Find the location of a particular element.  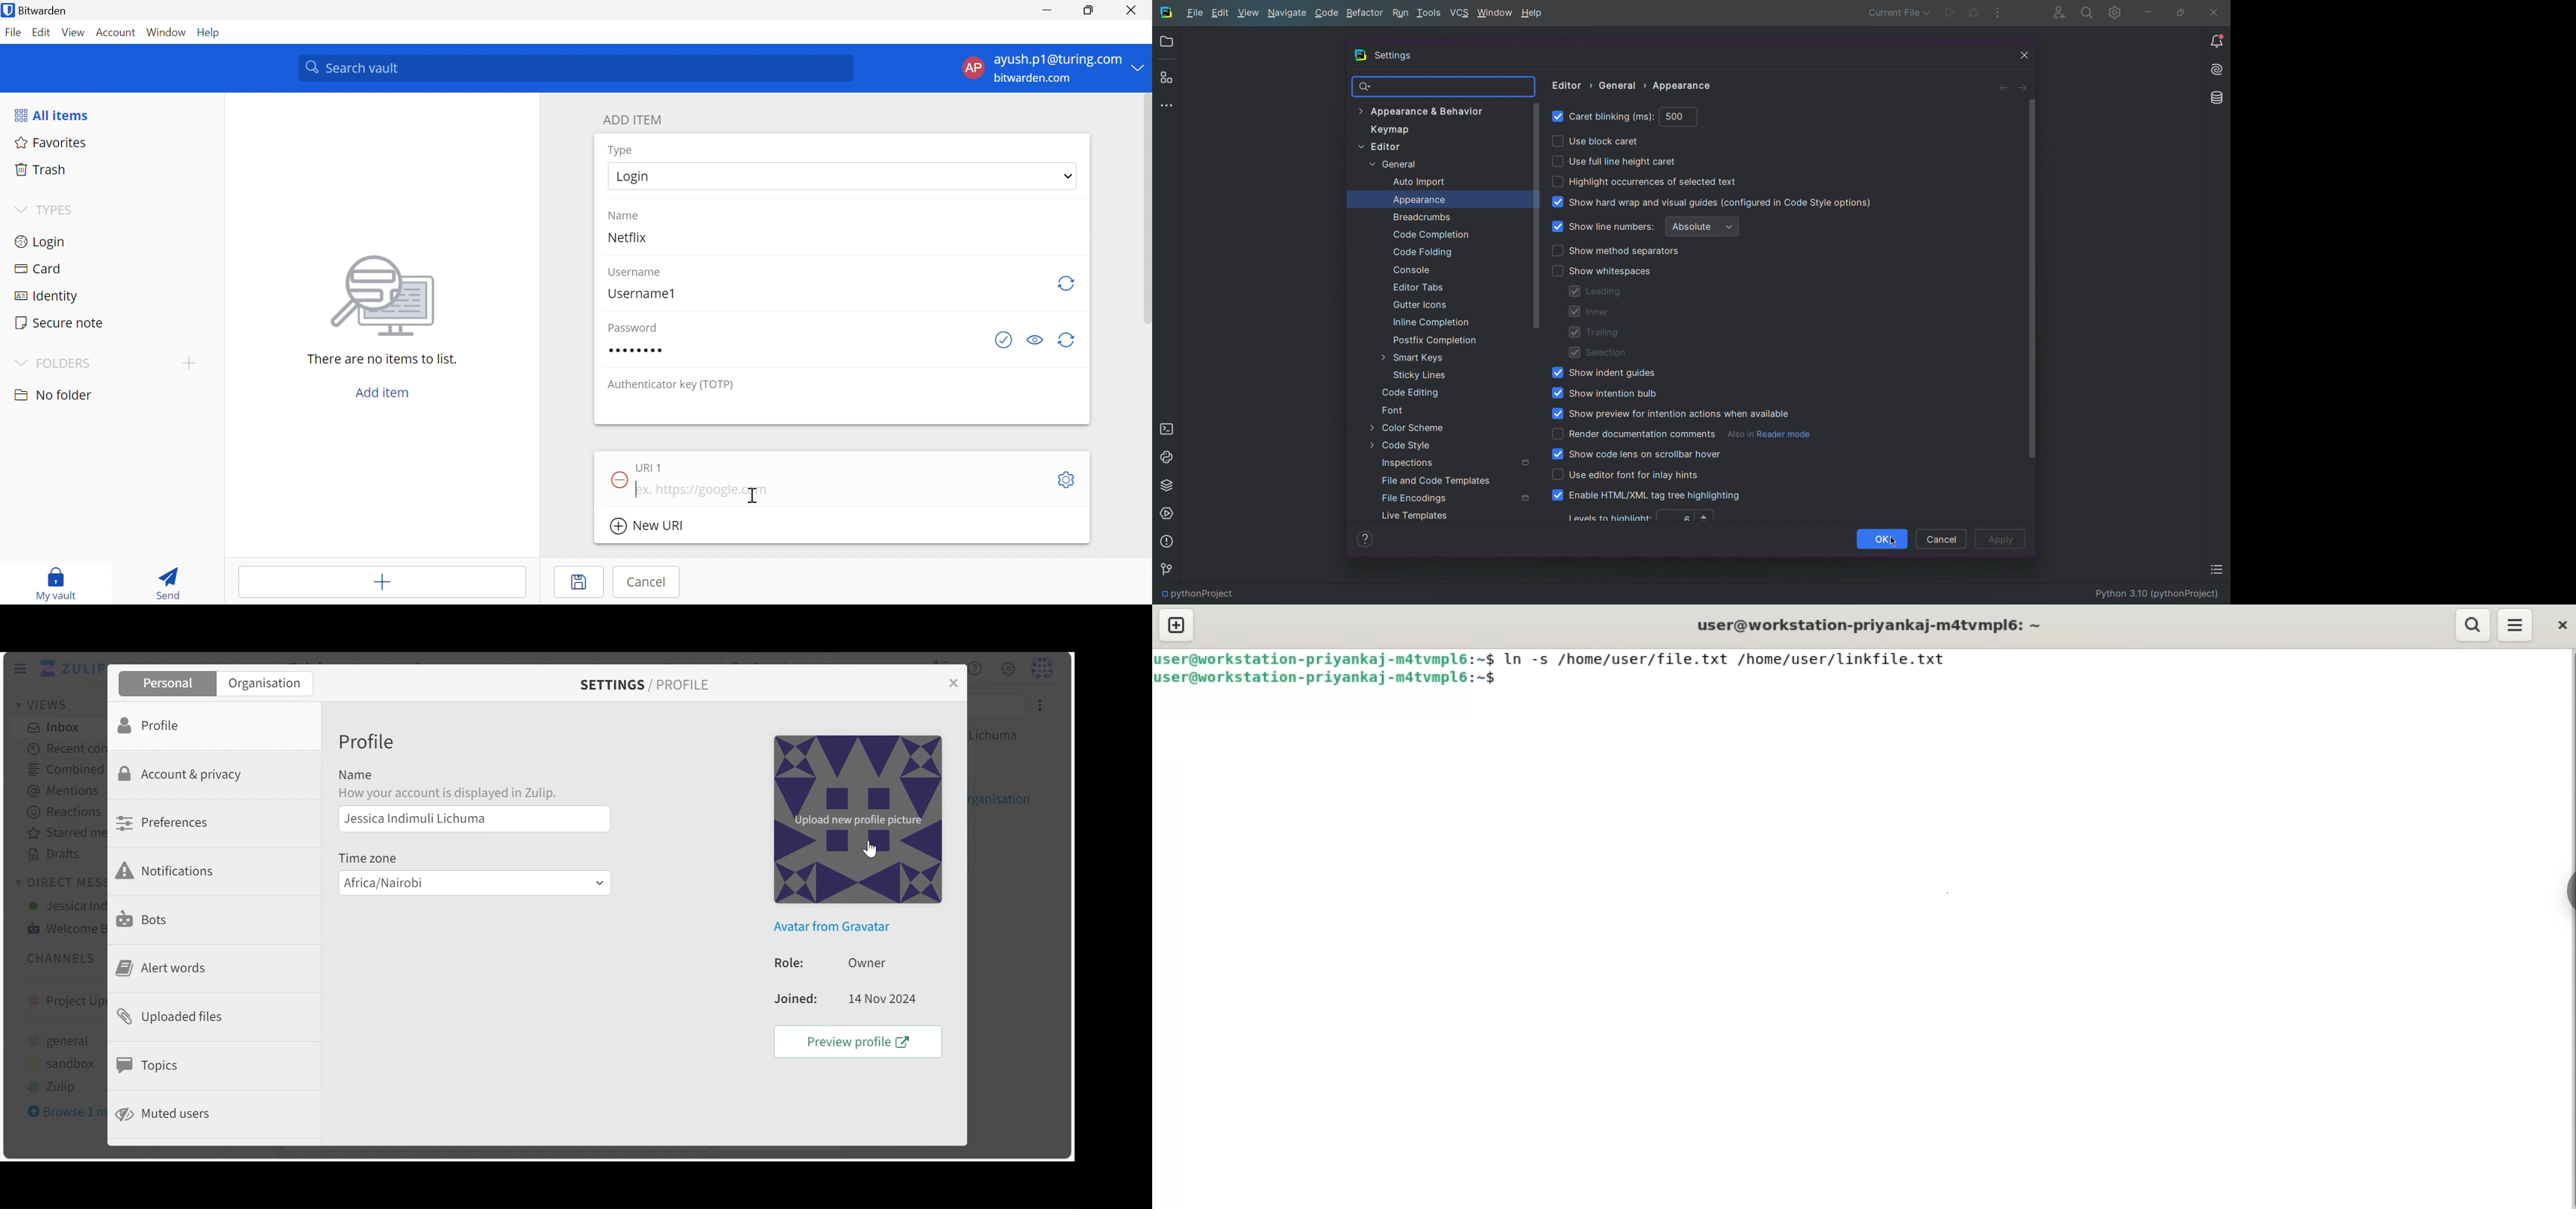

FOLDERS is located at coordinates (51, 364).